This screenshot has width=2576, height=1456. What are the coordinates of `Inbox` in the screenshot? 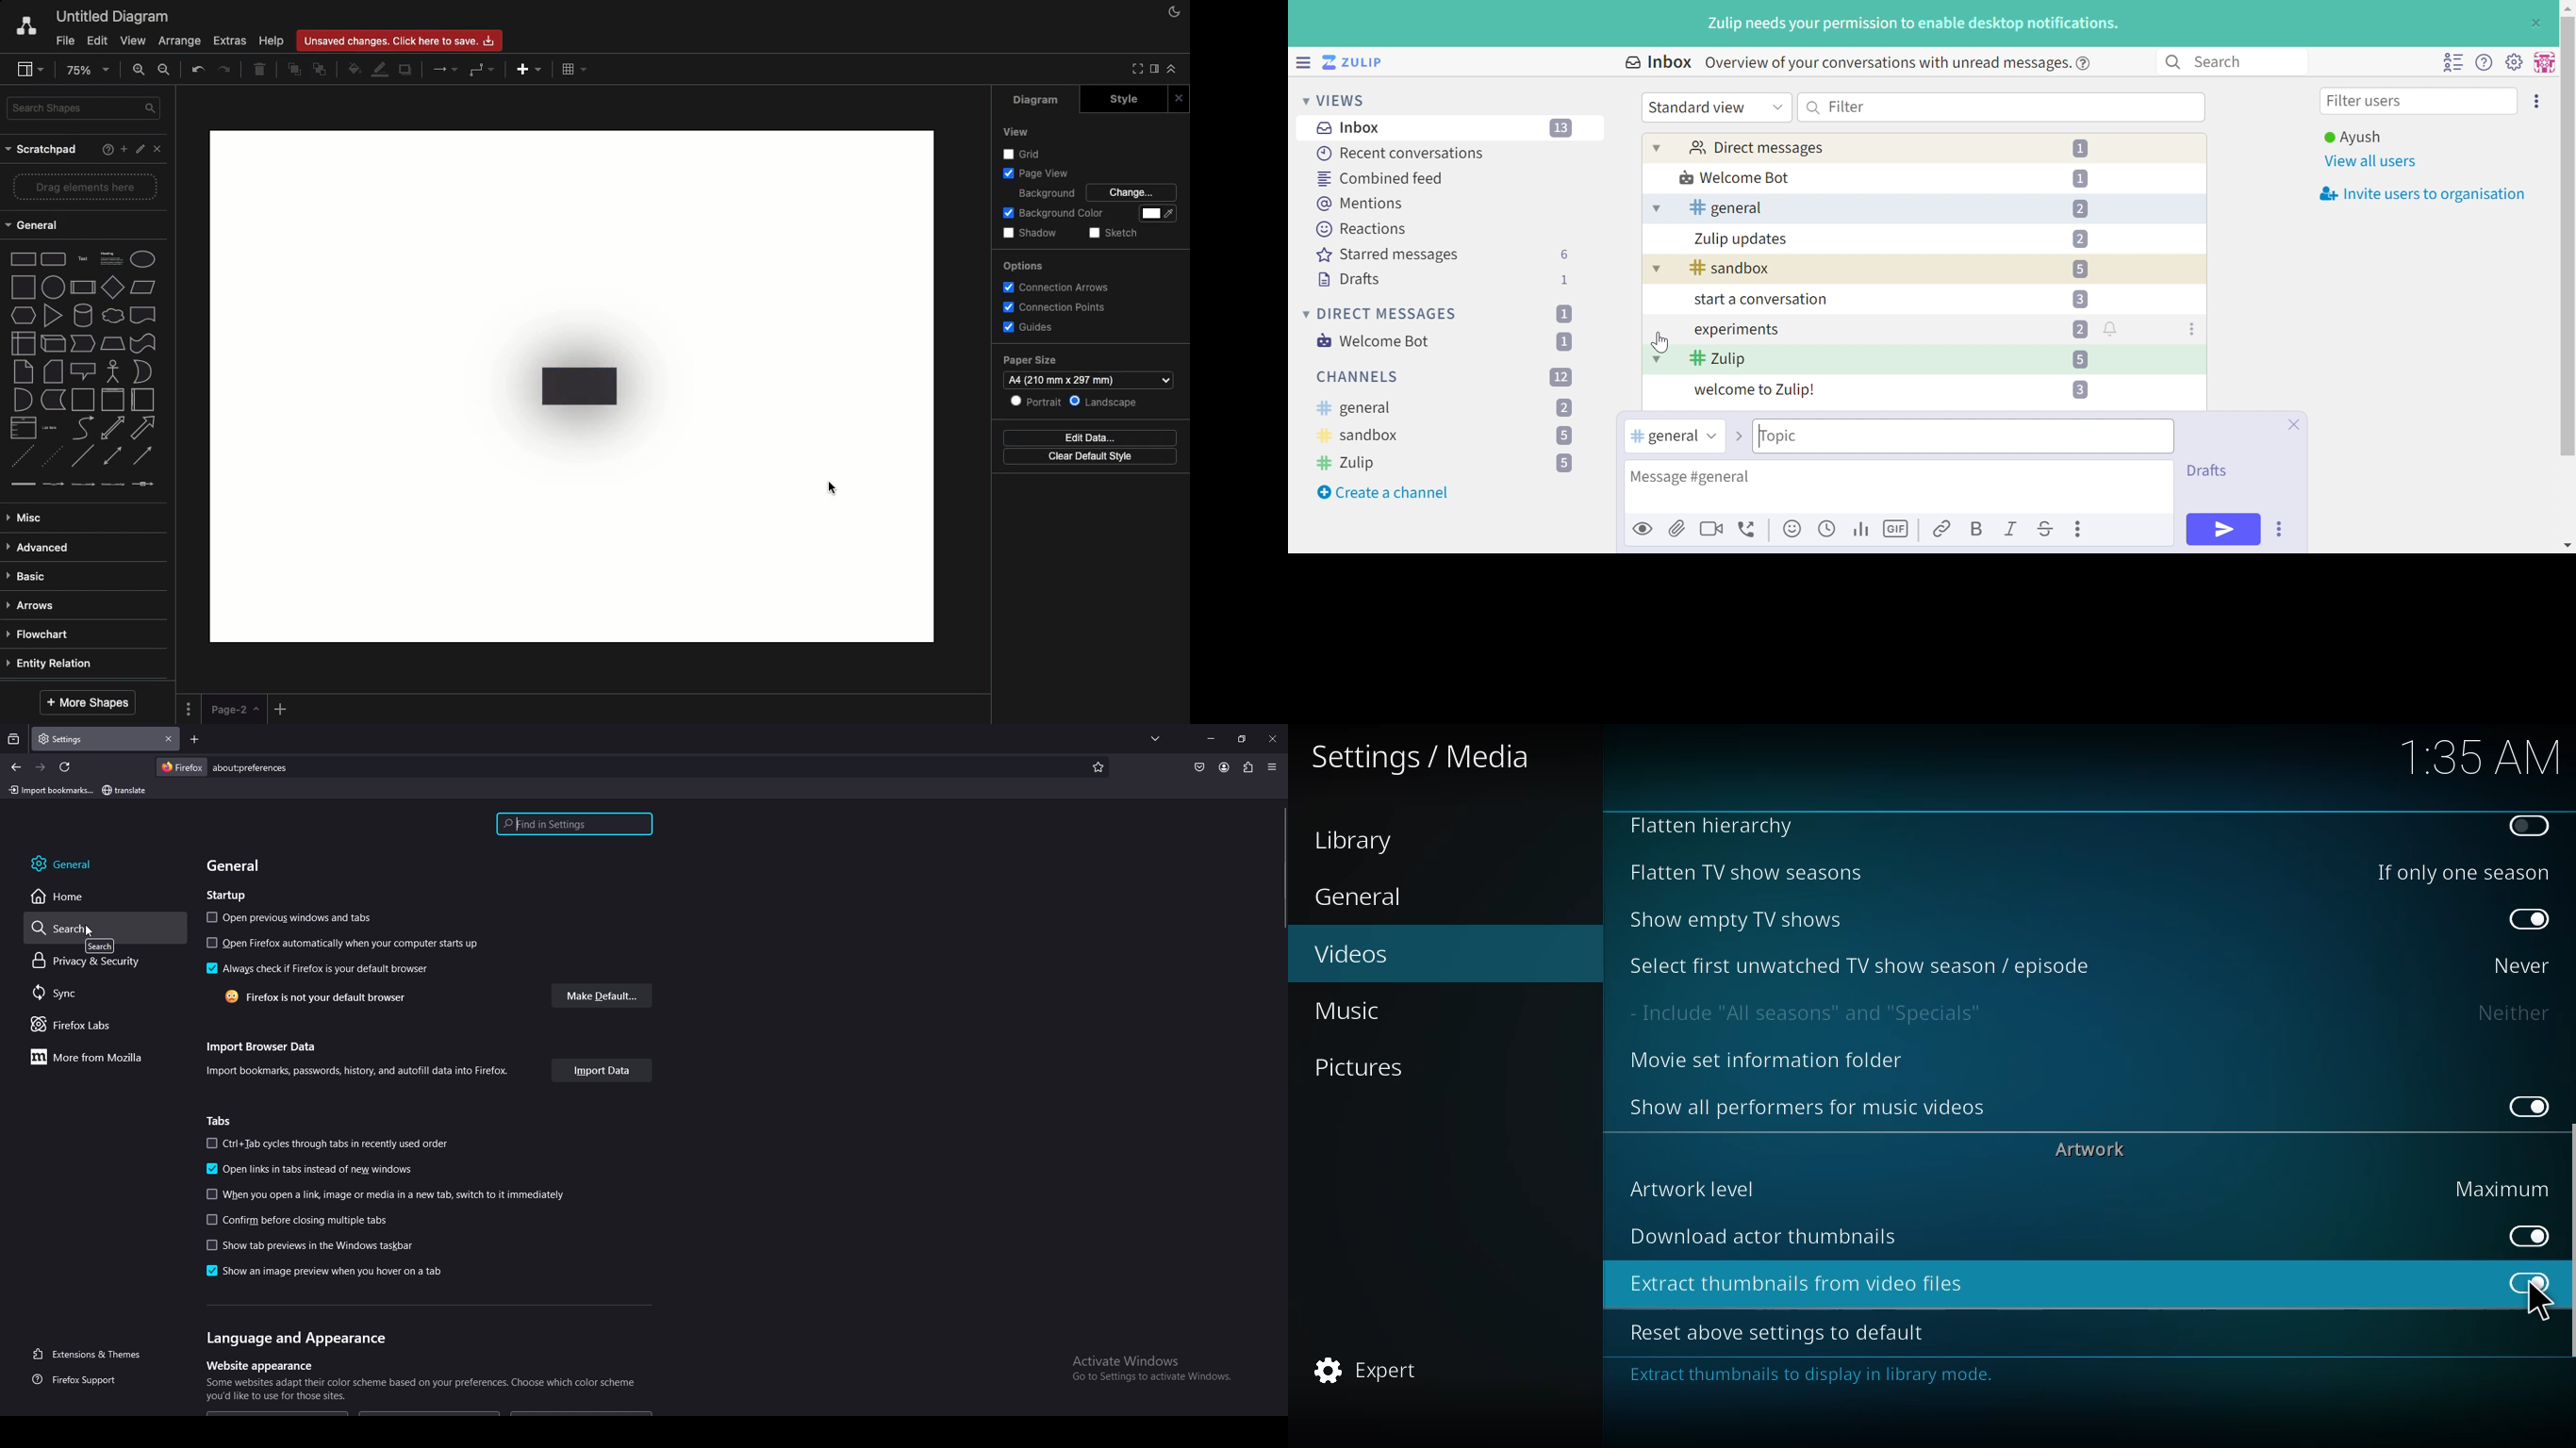 It's located at (1352, 128).